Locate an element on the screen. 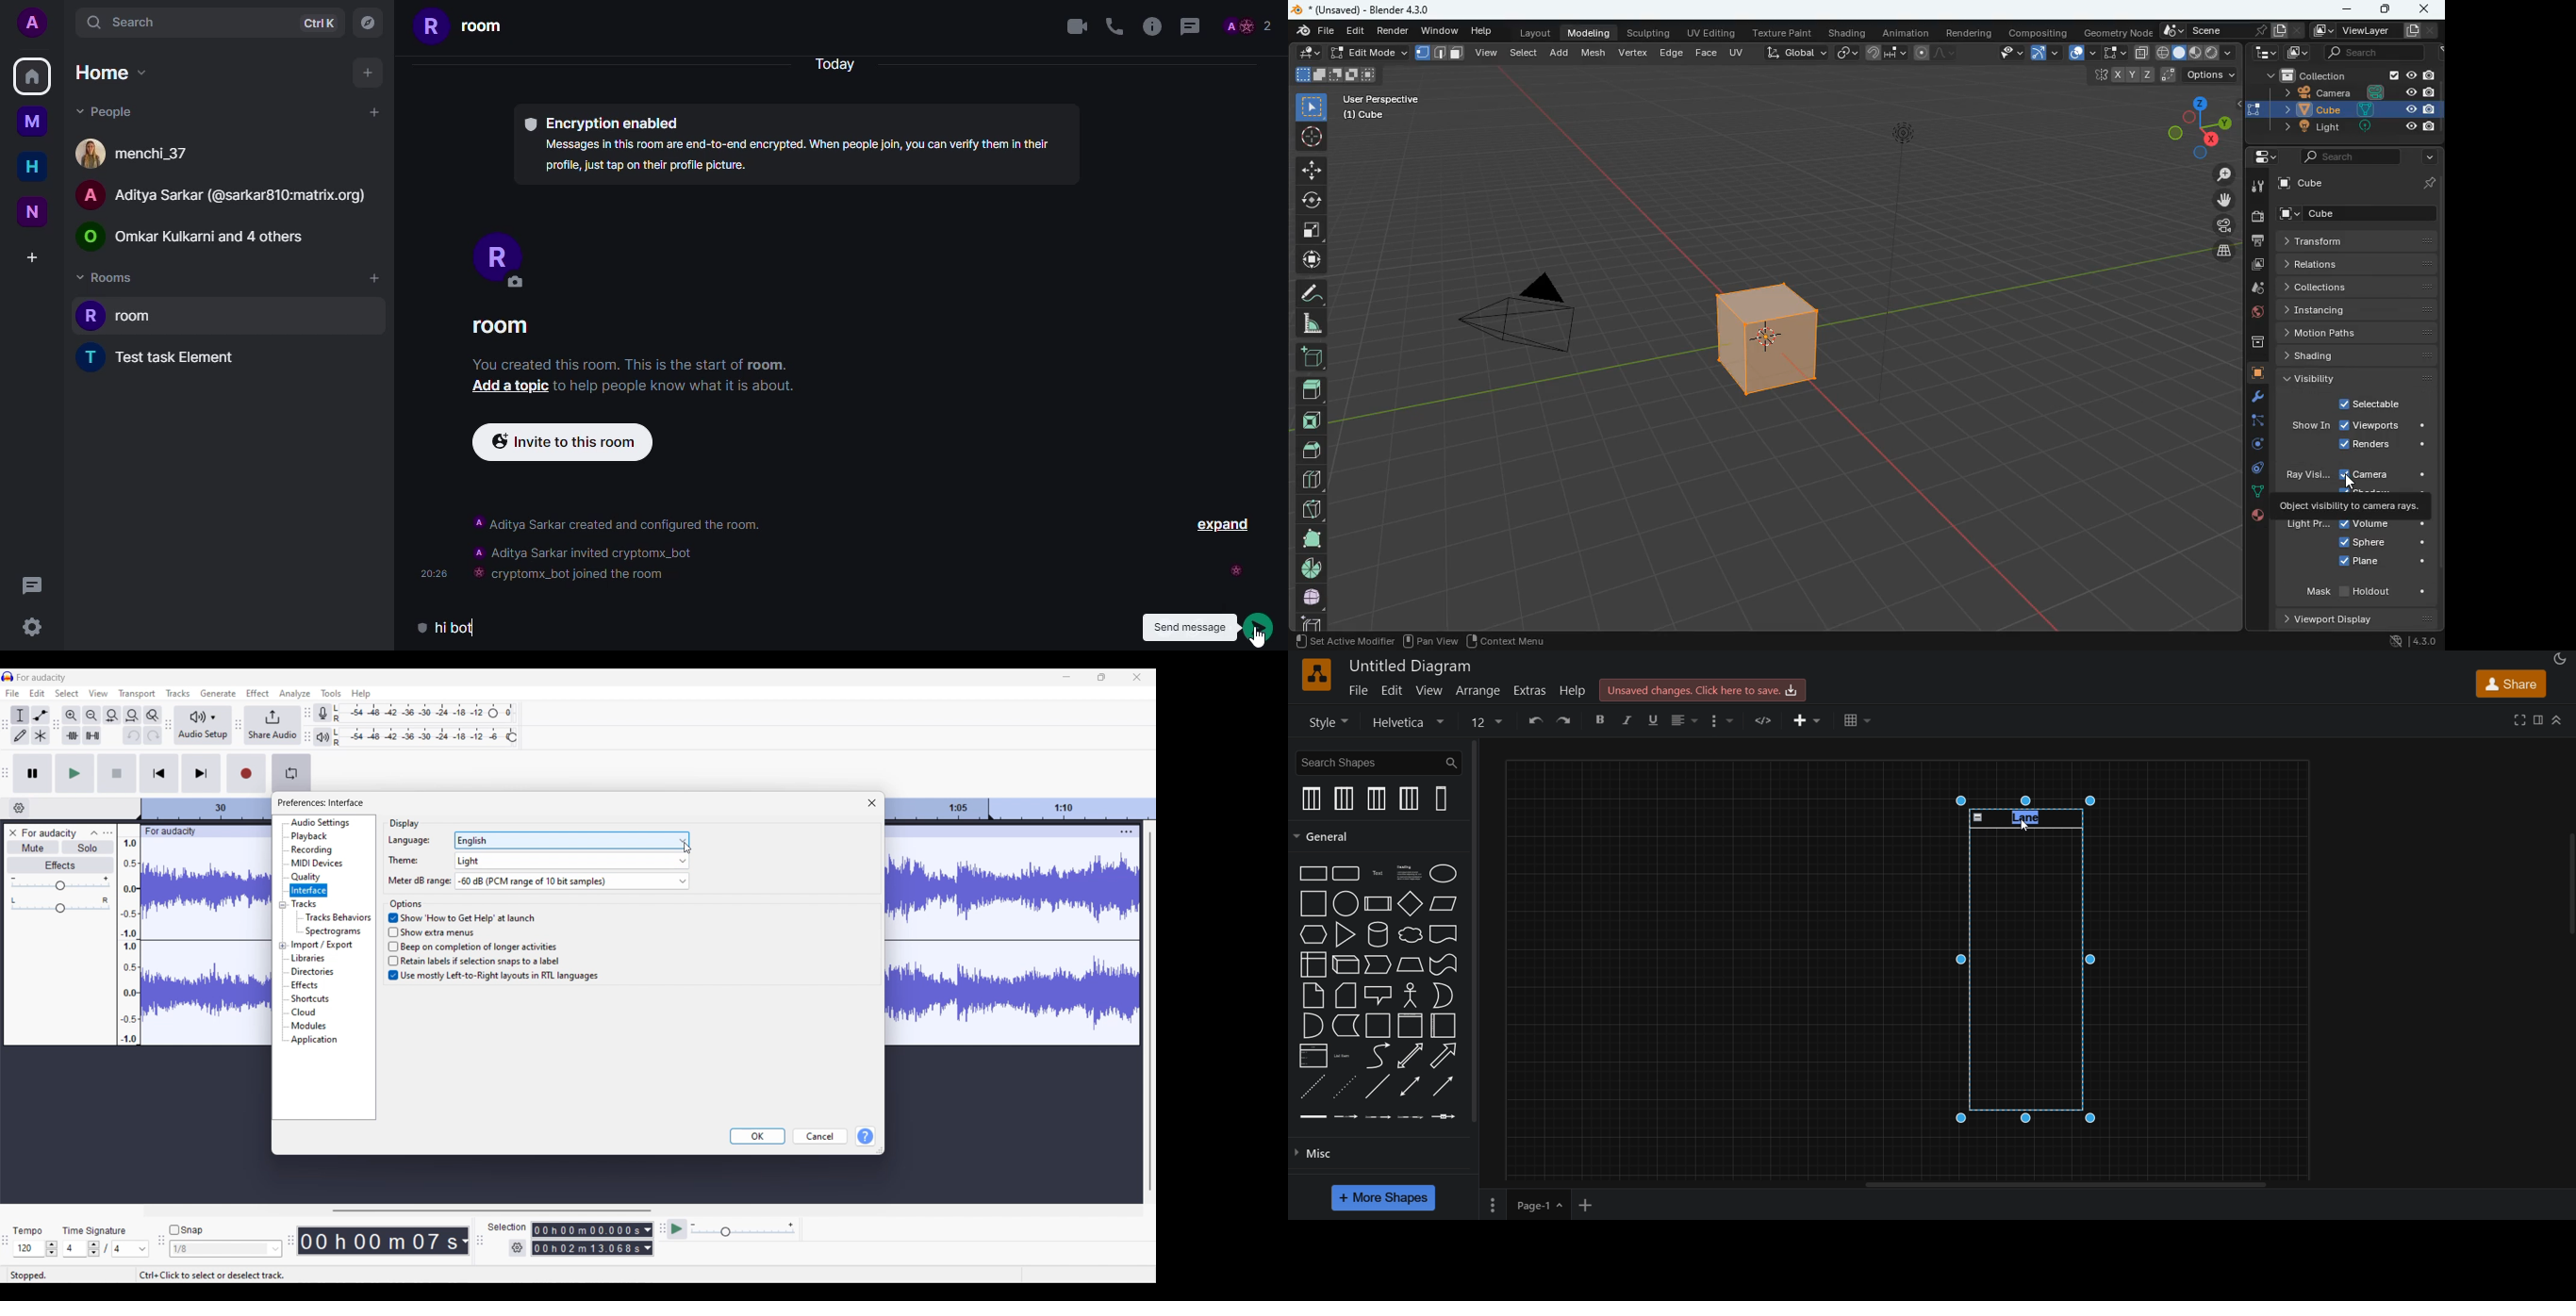  more shapes is located at coordinates (1387, 1196).